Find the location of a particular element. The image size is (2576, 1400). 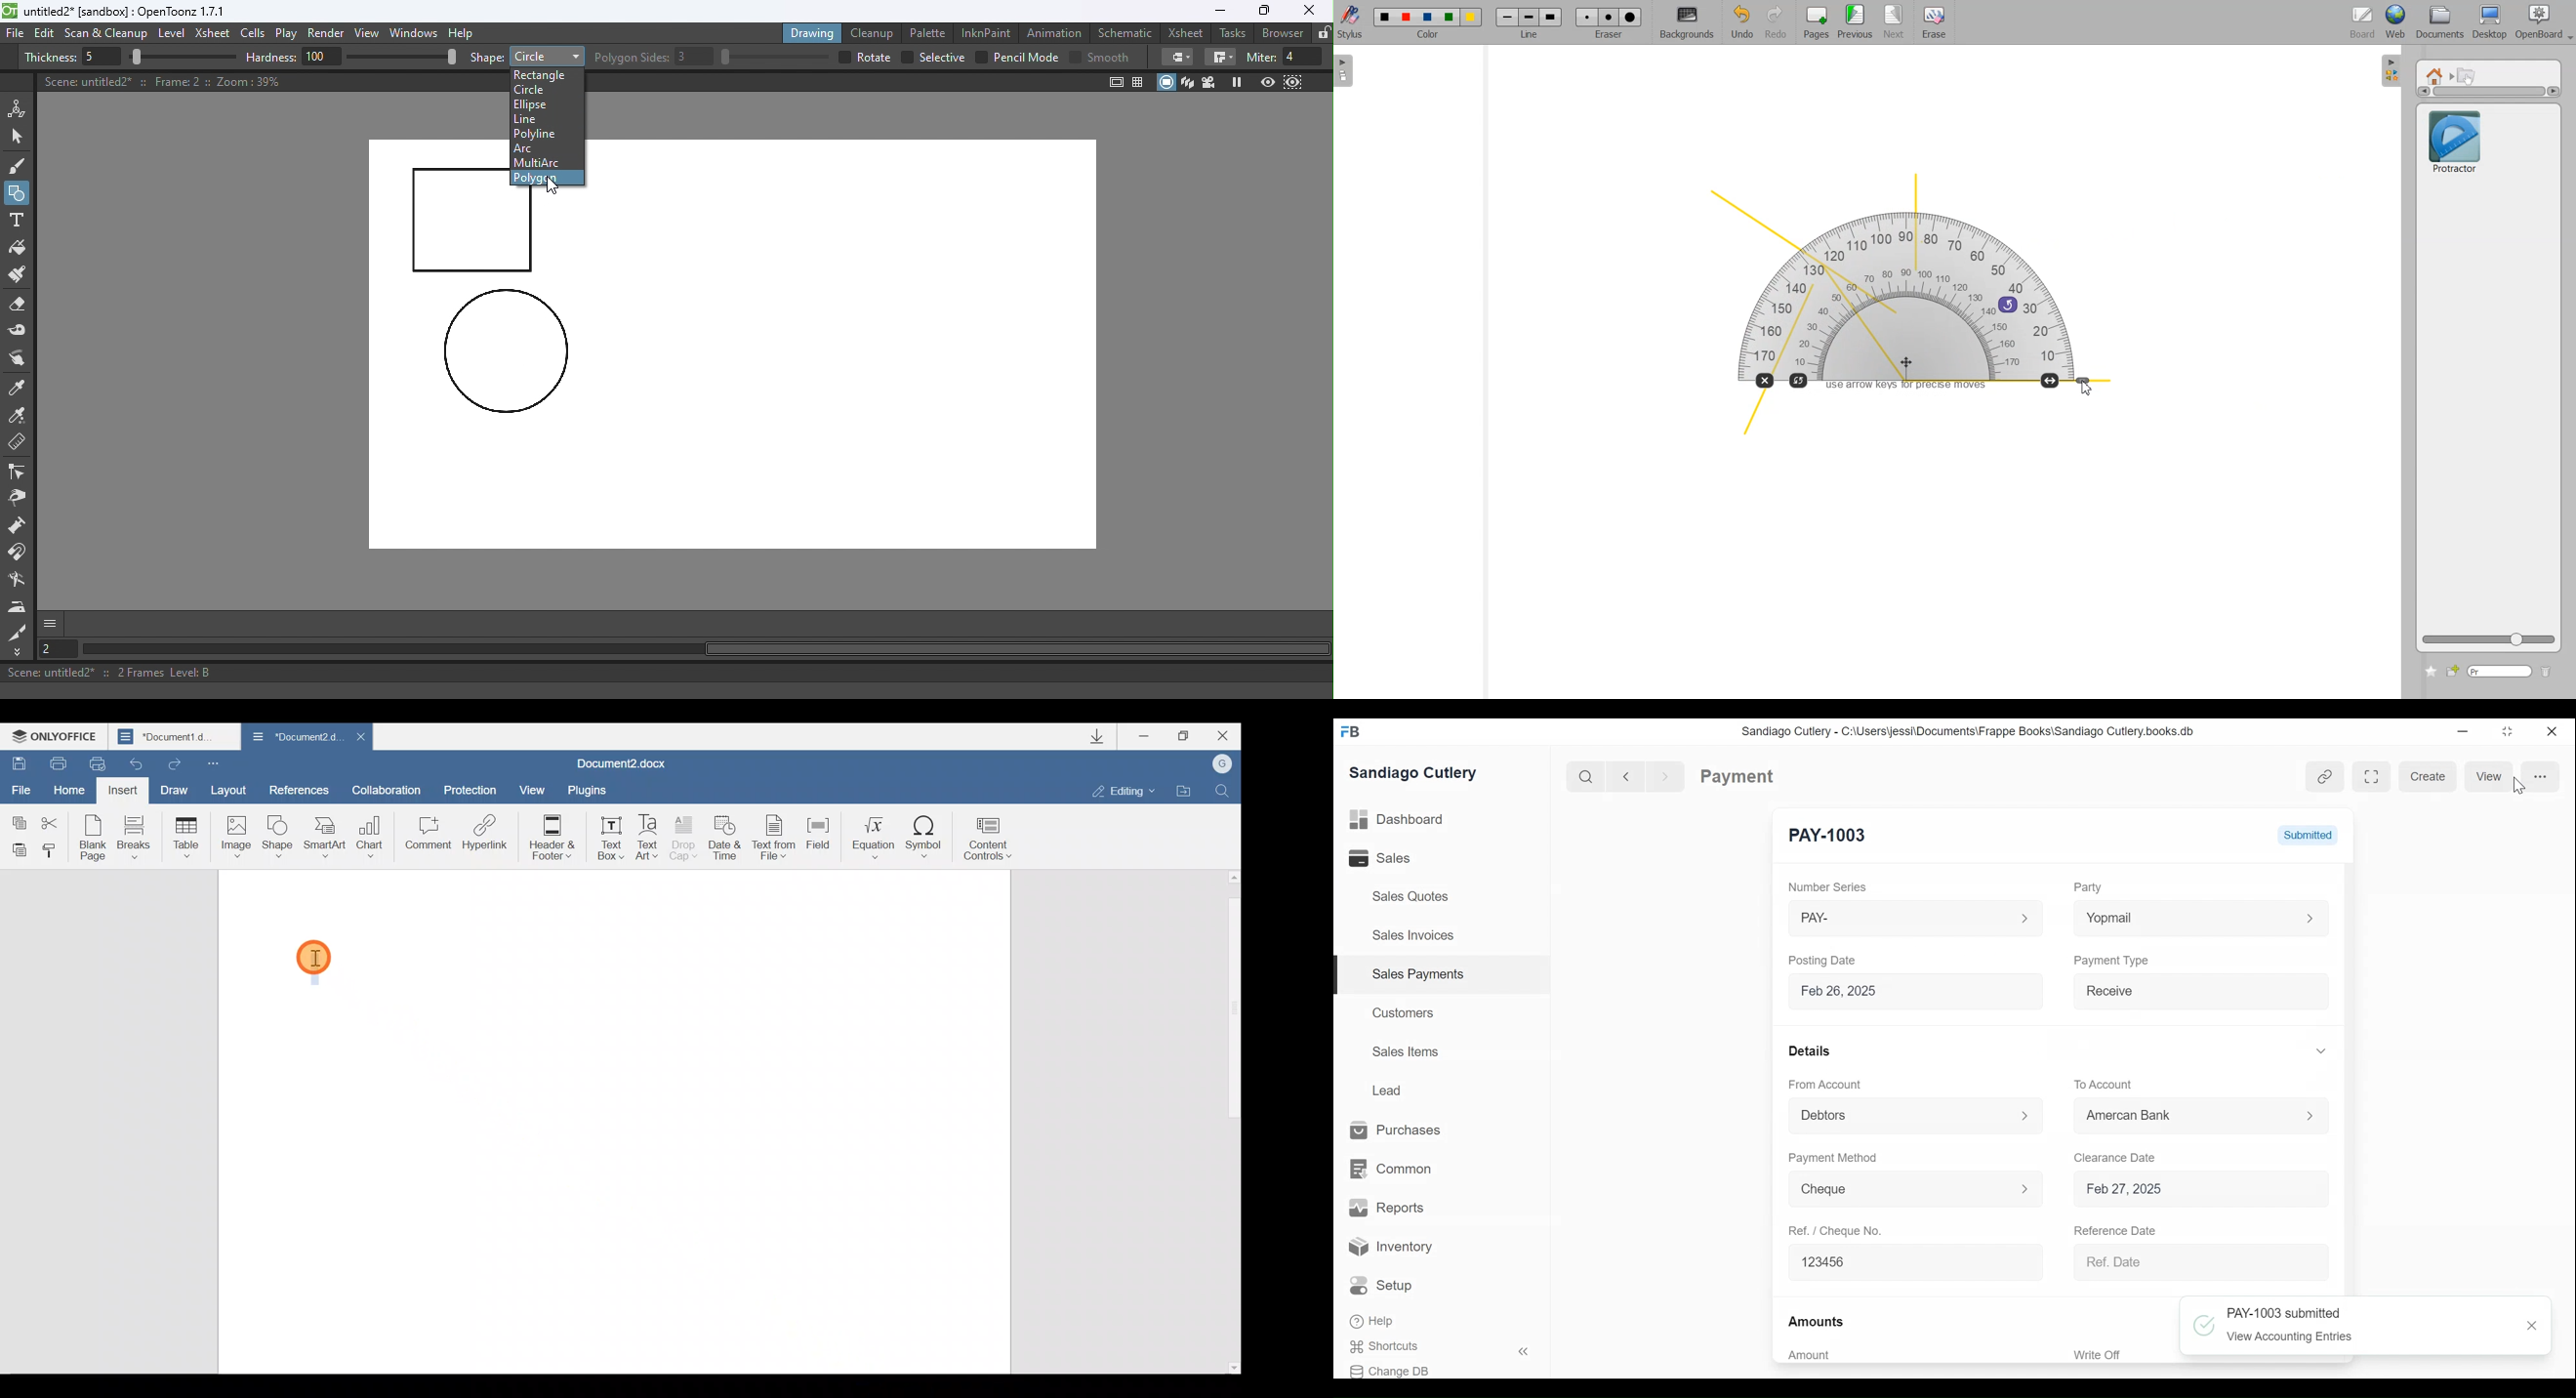

Add to favorite is located at coordinates (2431, 671).